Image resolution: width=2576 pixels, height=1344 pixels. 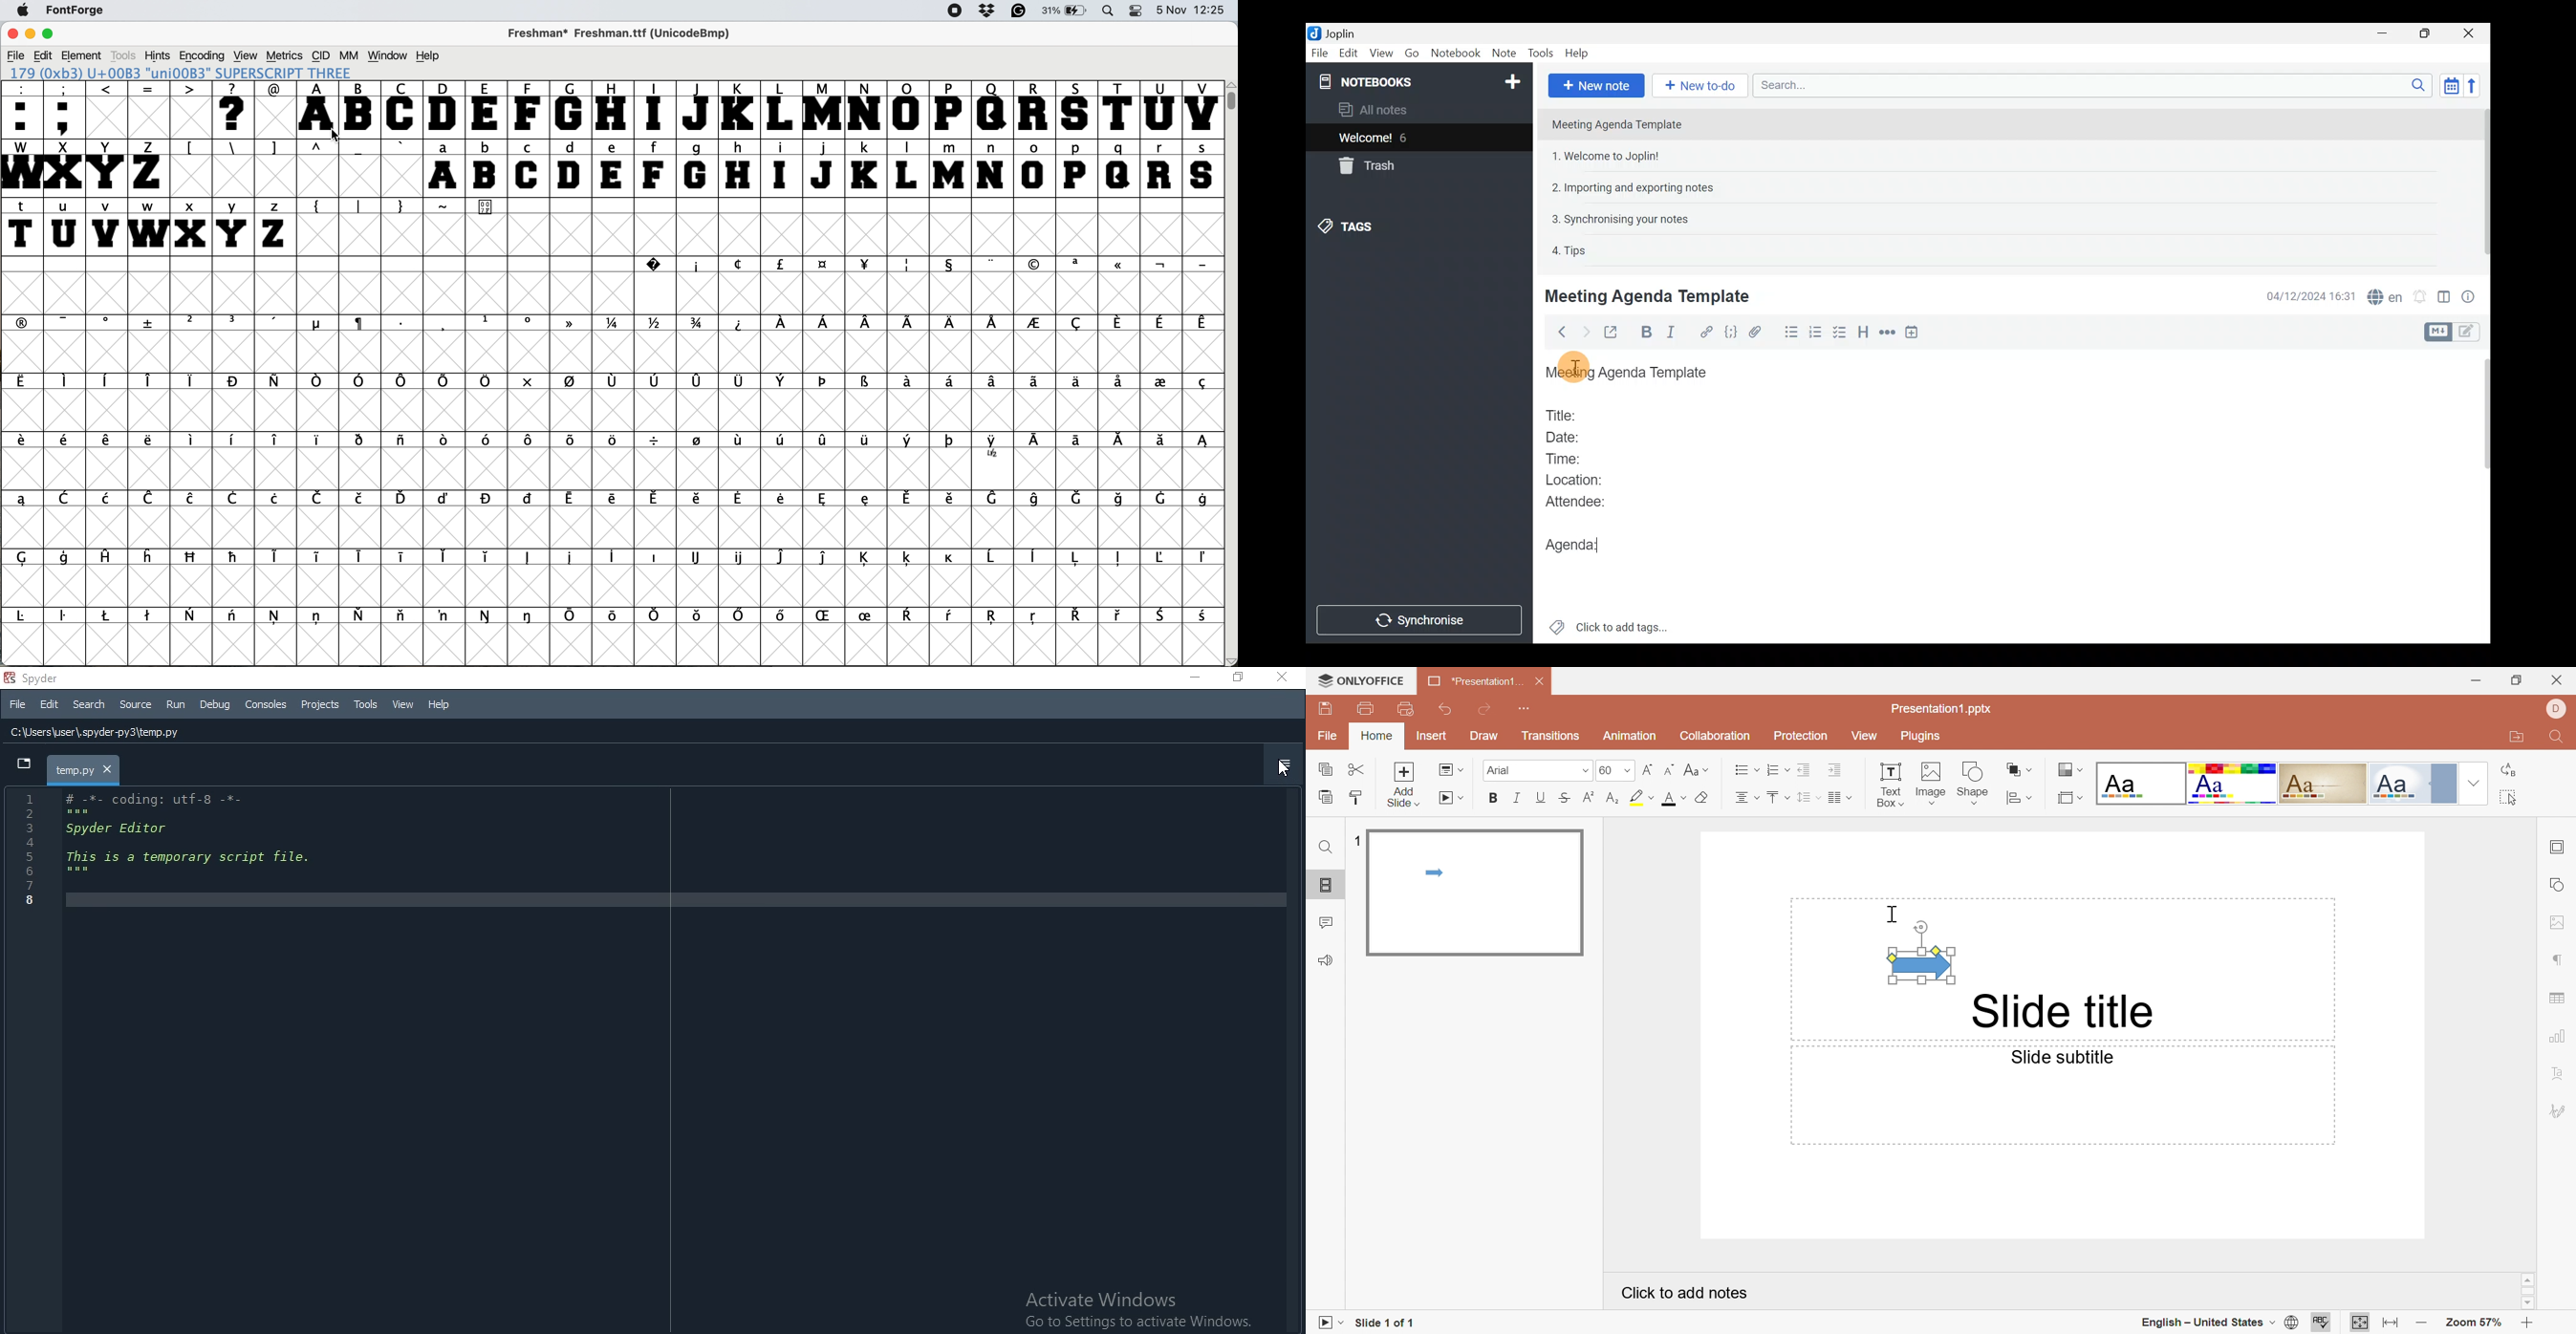 What do you see at coordinates (1137, 12) in the screenshot?
I see `control center` at bounding box center [1137, 12].